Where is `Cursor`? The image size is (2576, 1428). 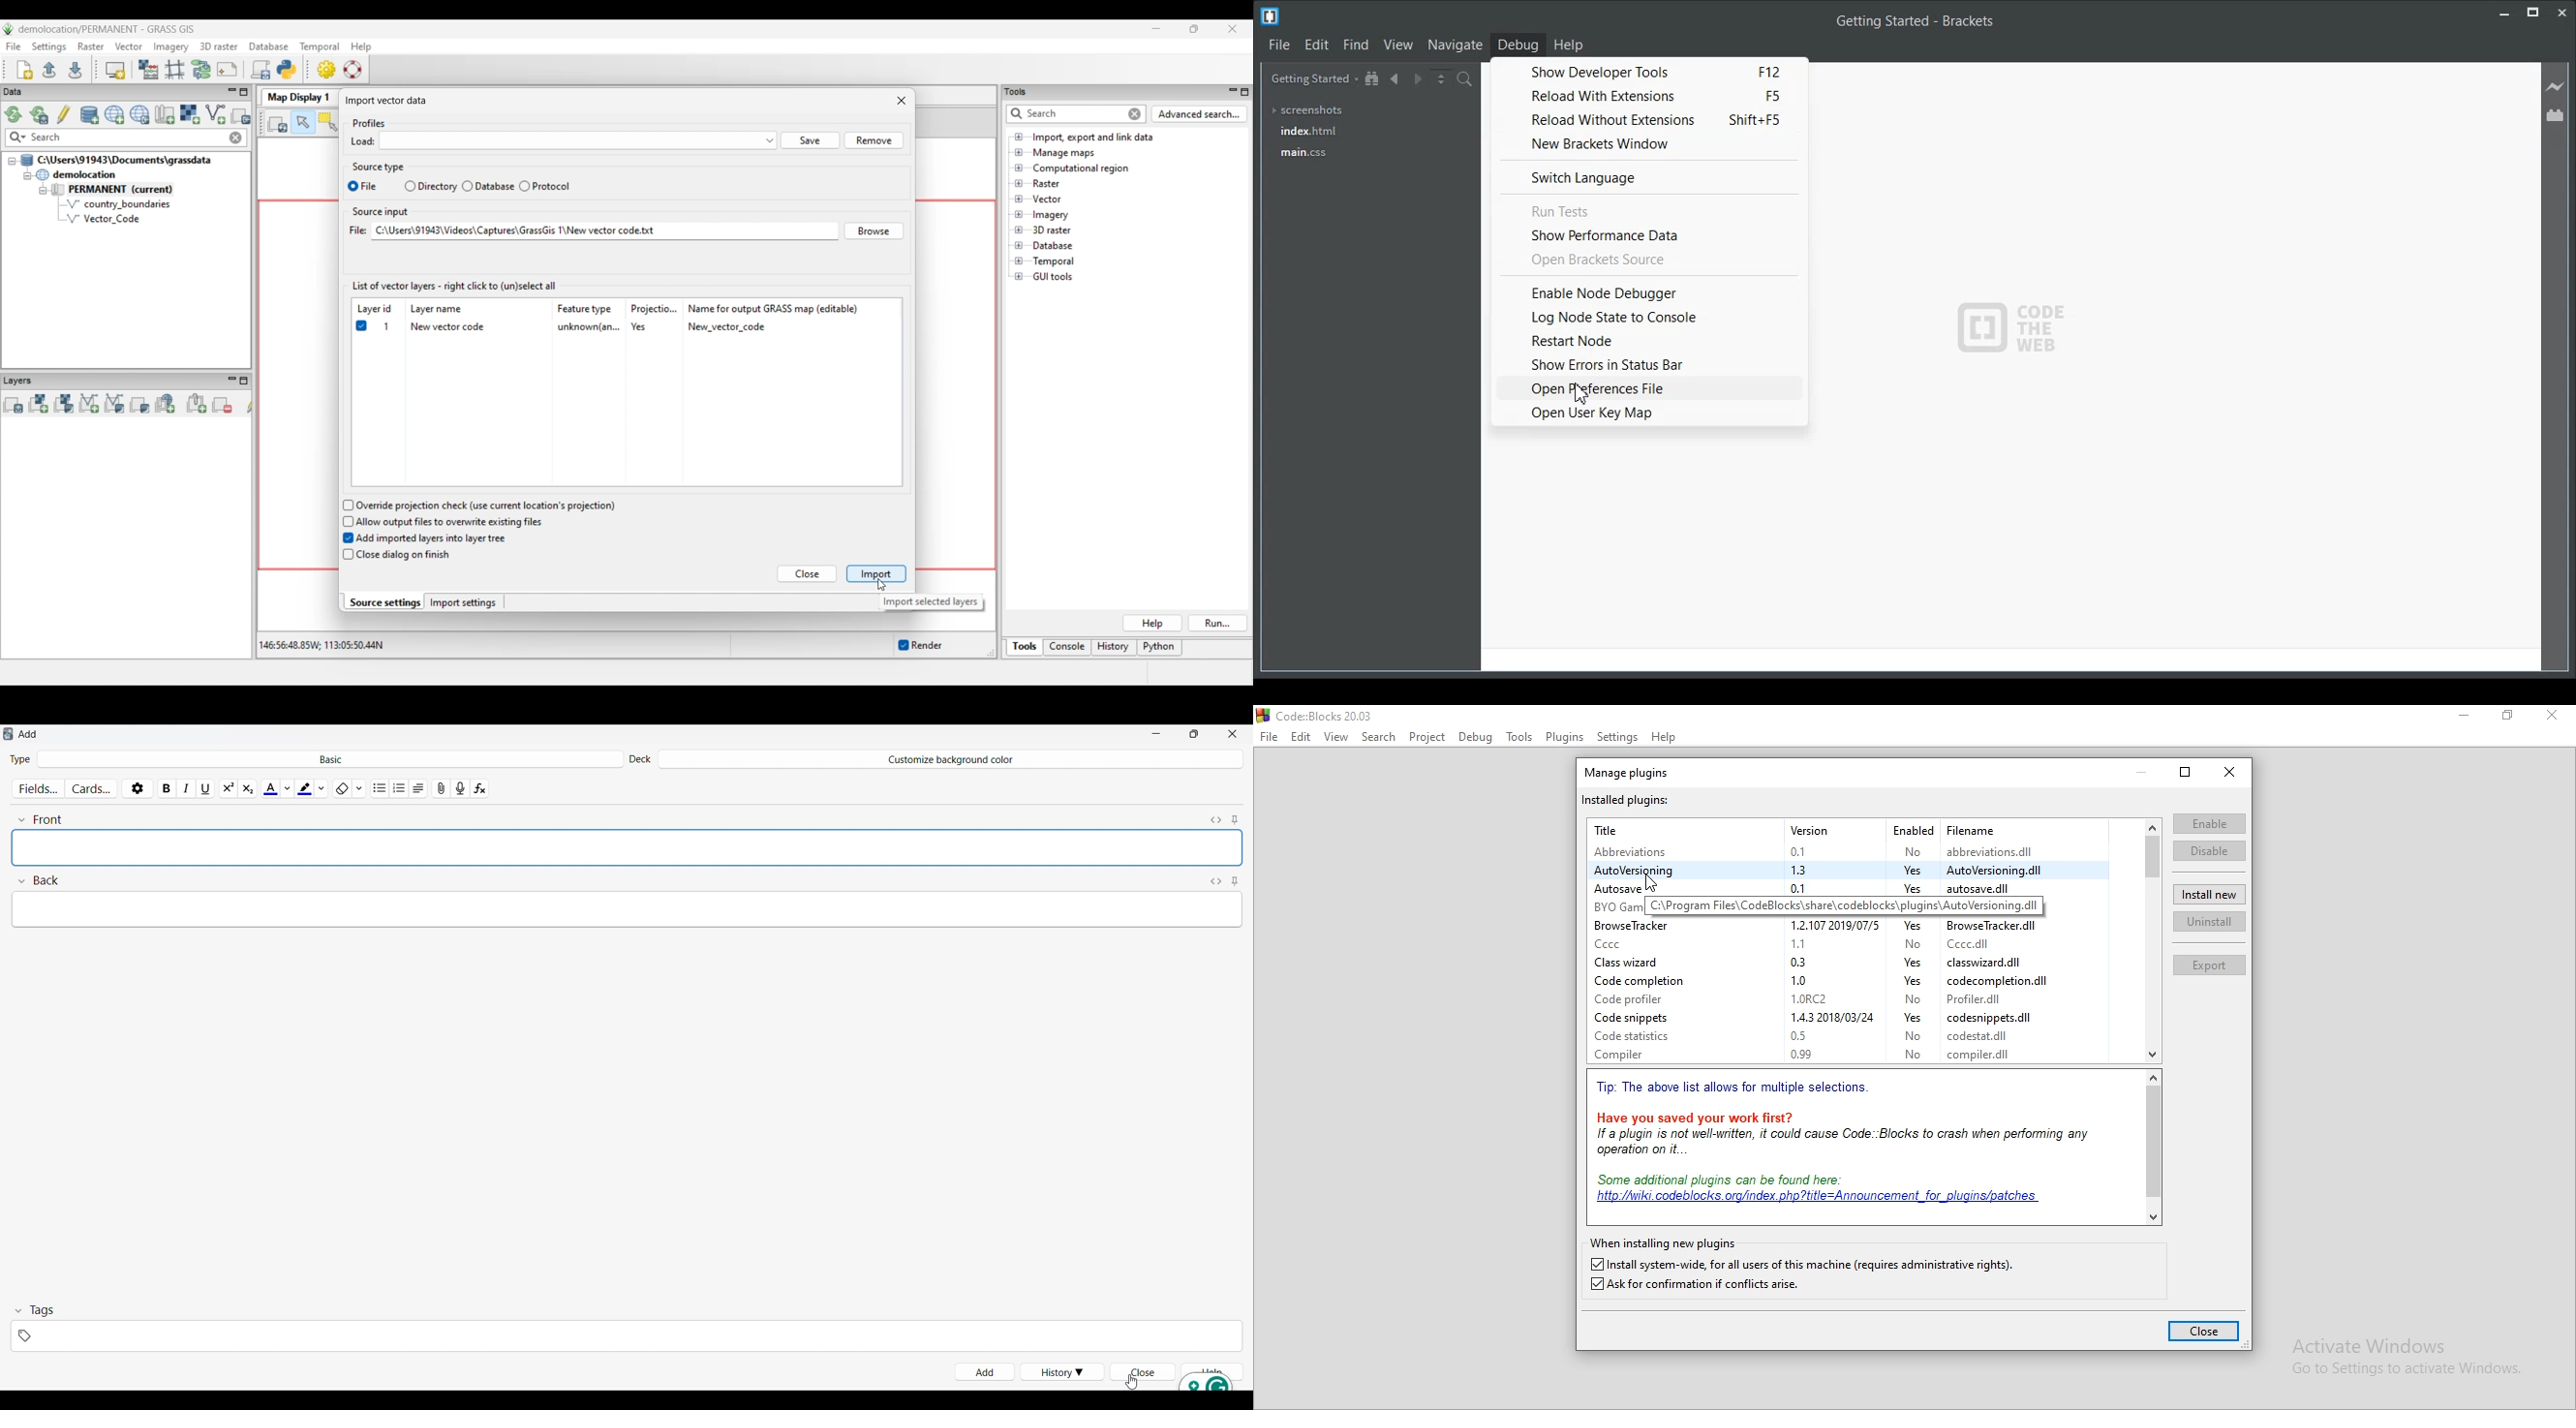 Cursor is located at coordinates (1655, 882).